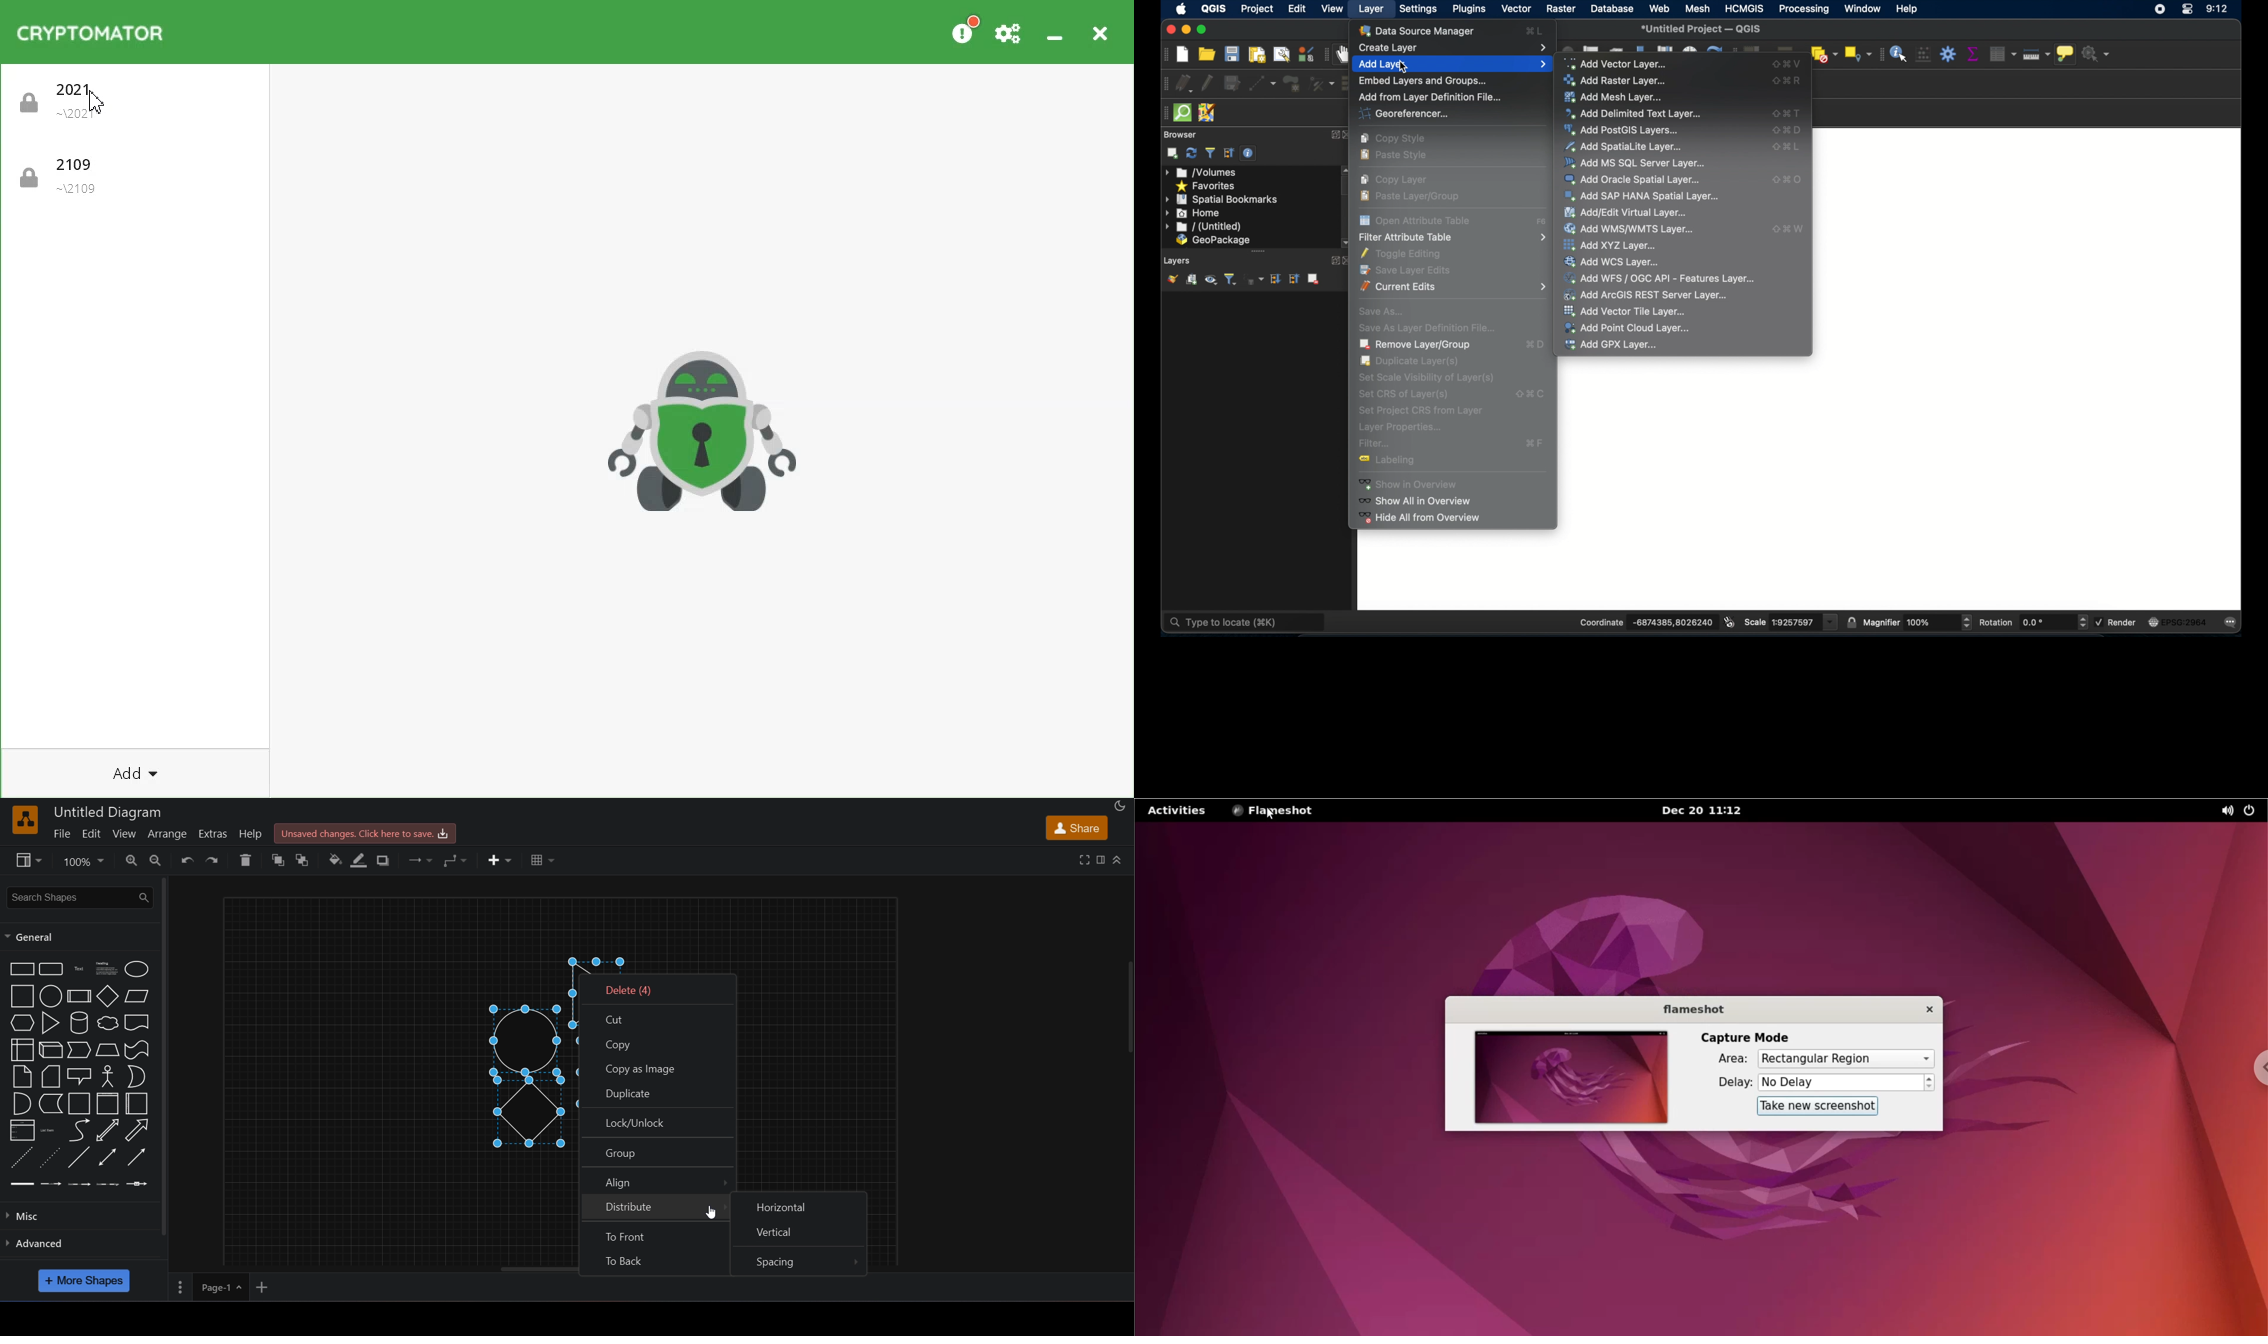  Describe the element at coordinates (188, 861) in the screenshot. I see `undo` at that location.